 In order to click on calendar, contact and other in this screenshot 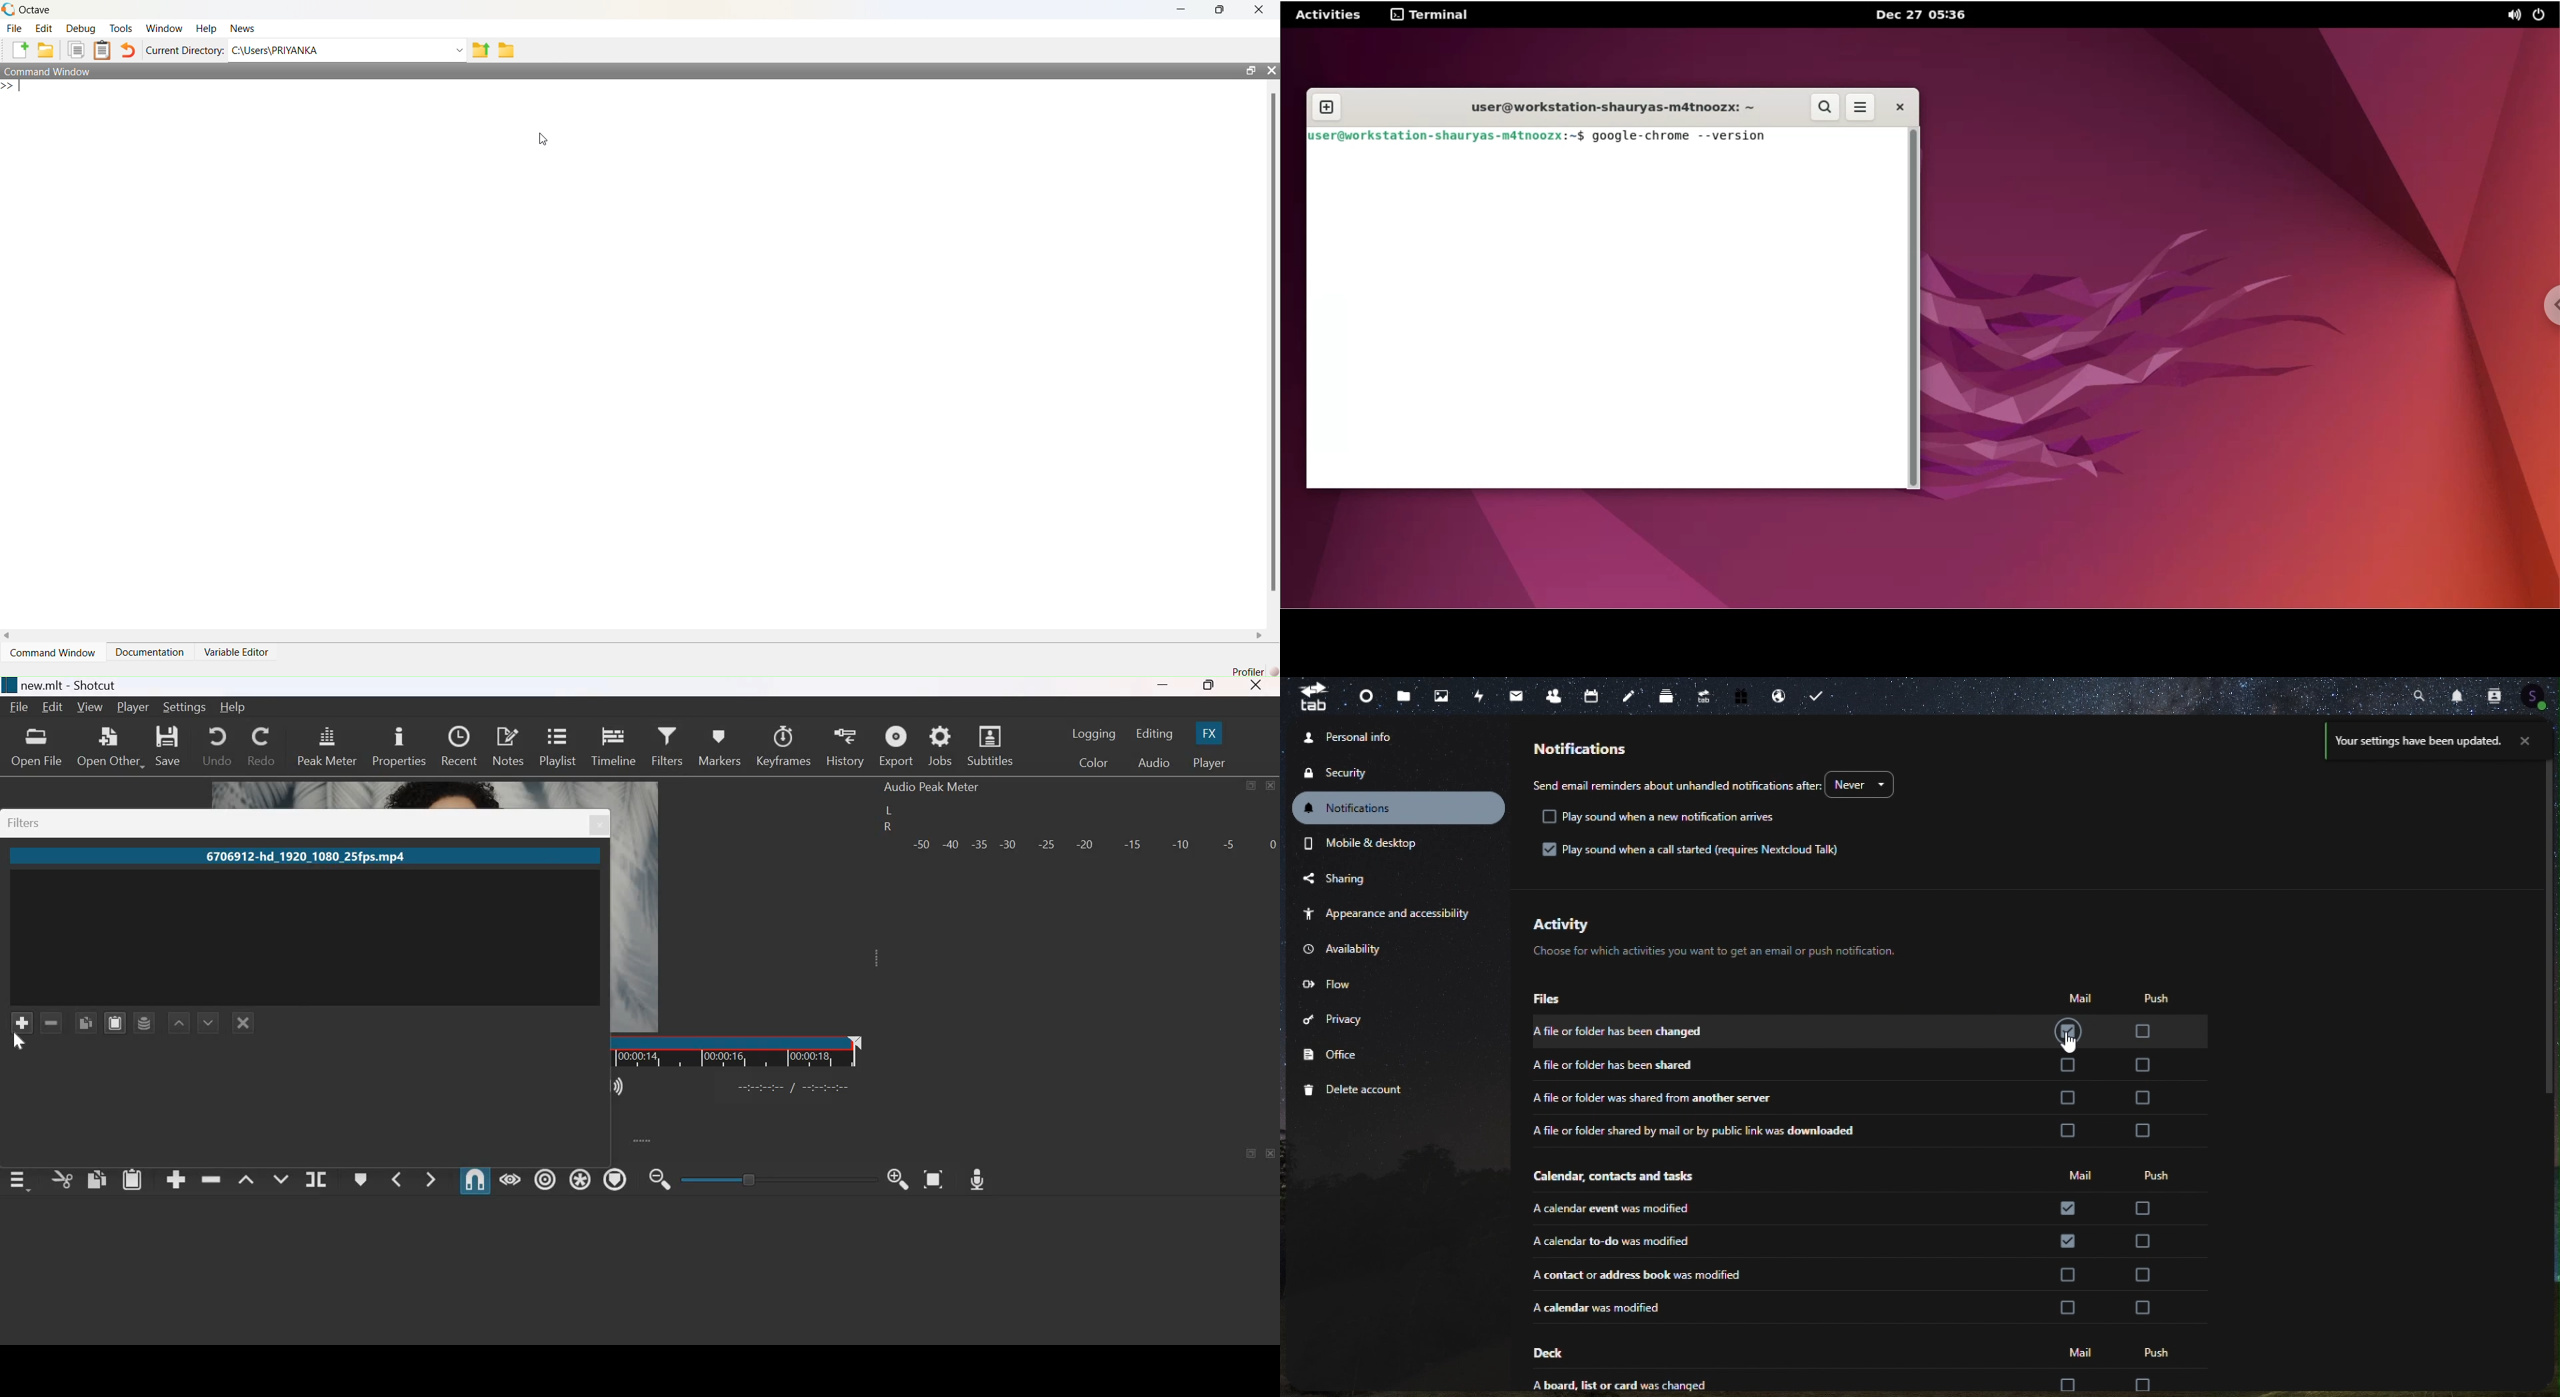, I will do `click(1622, 1174)`.